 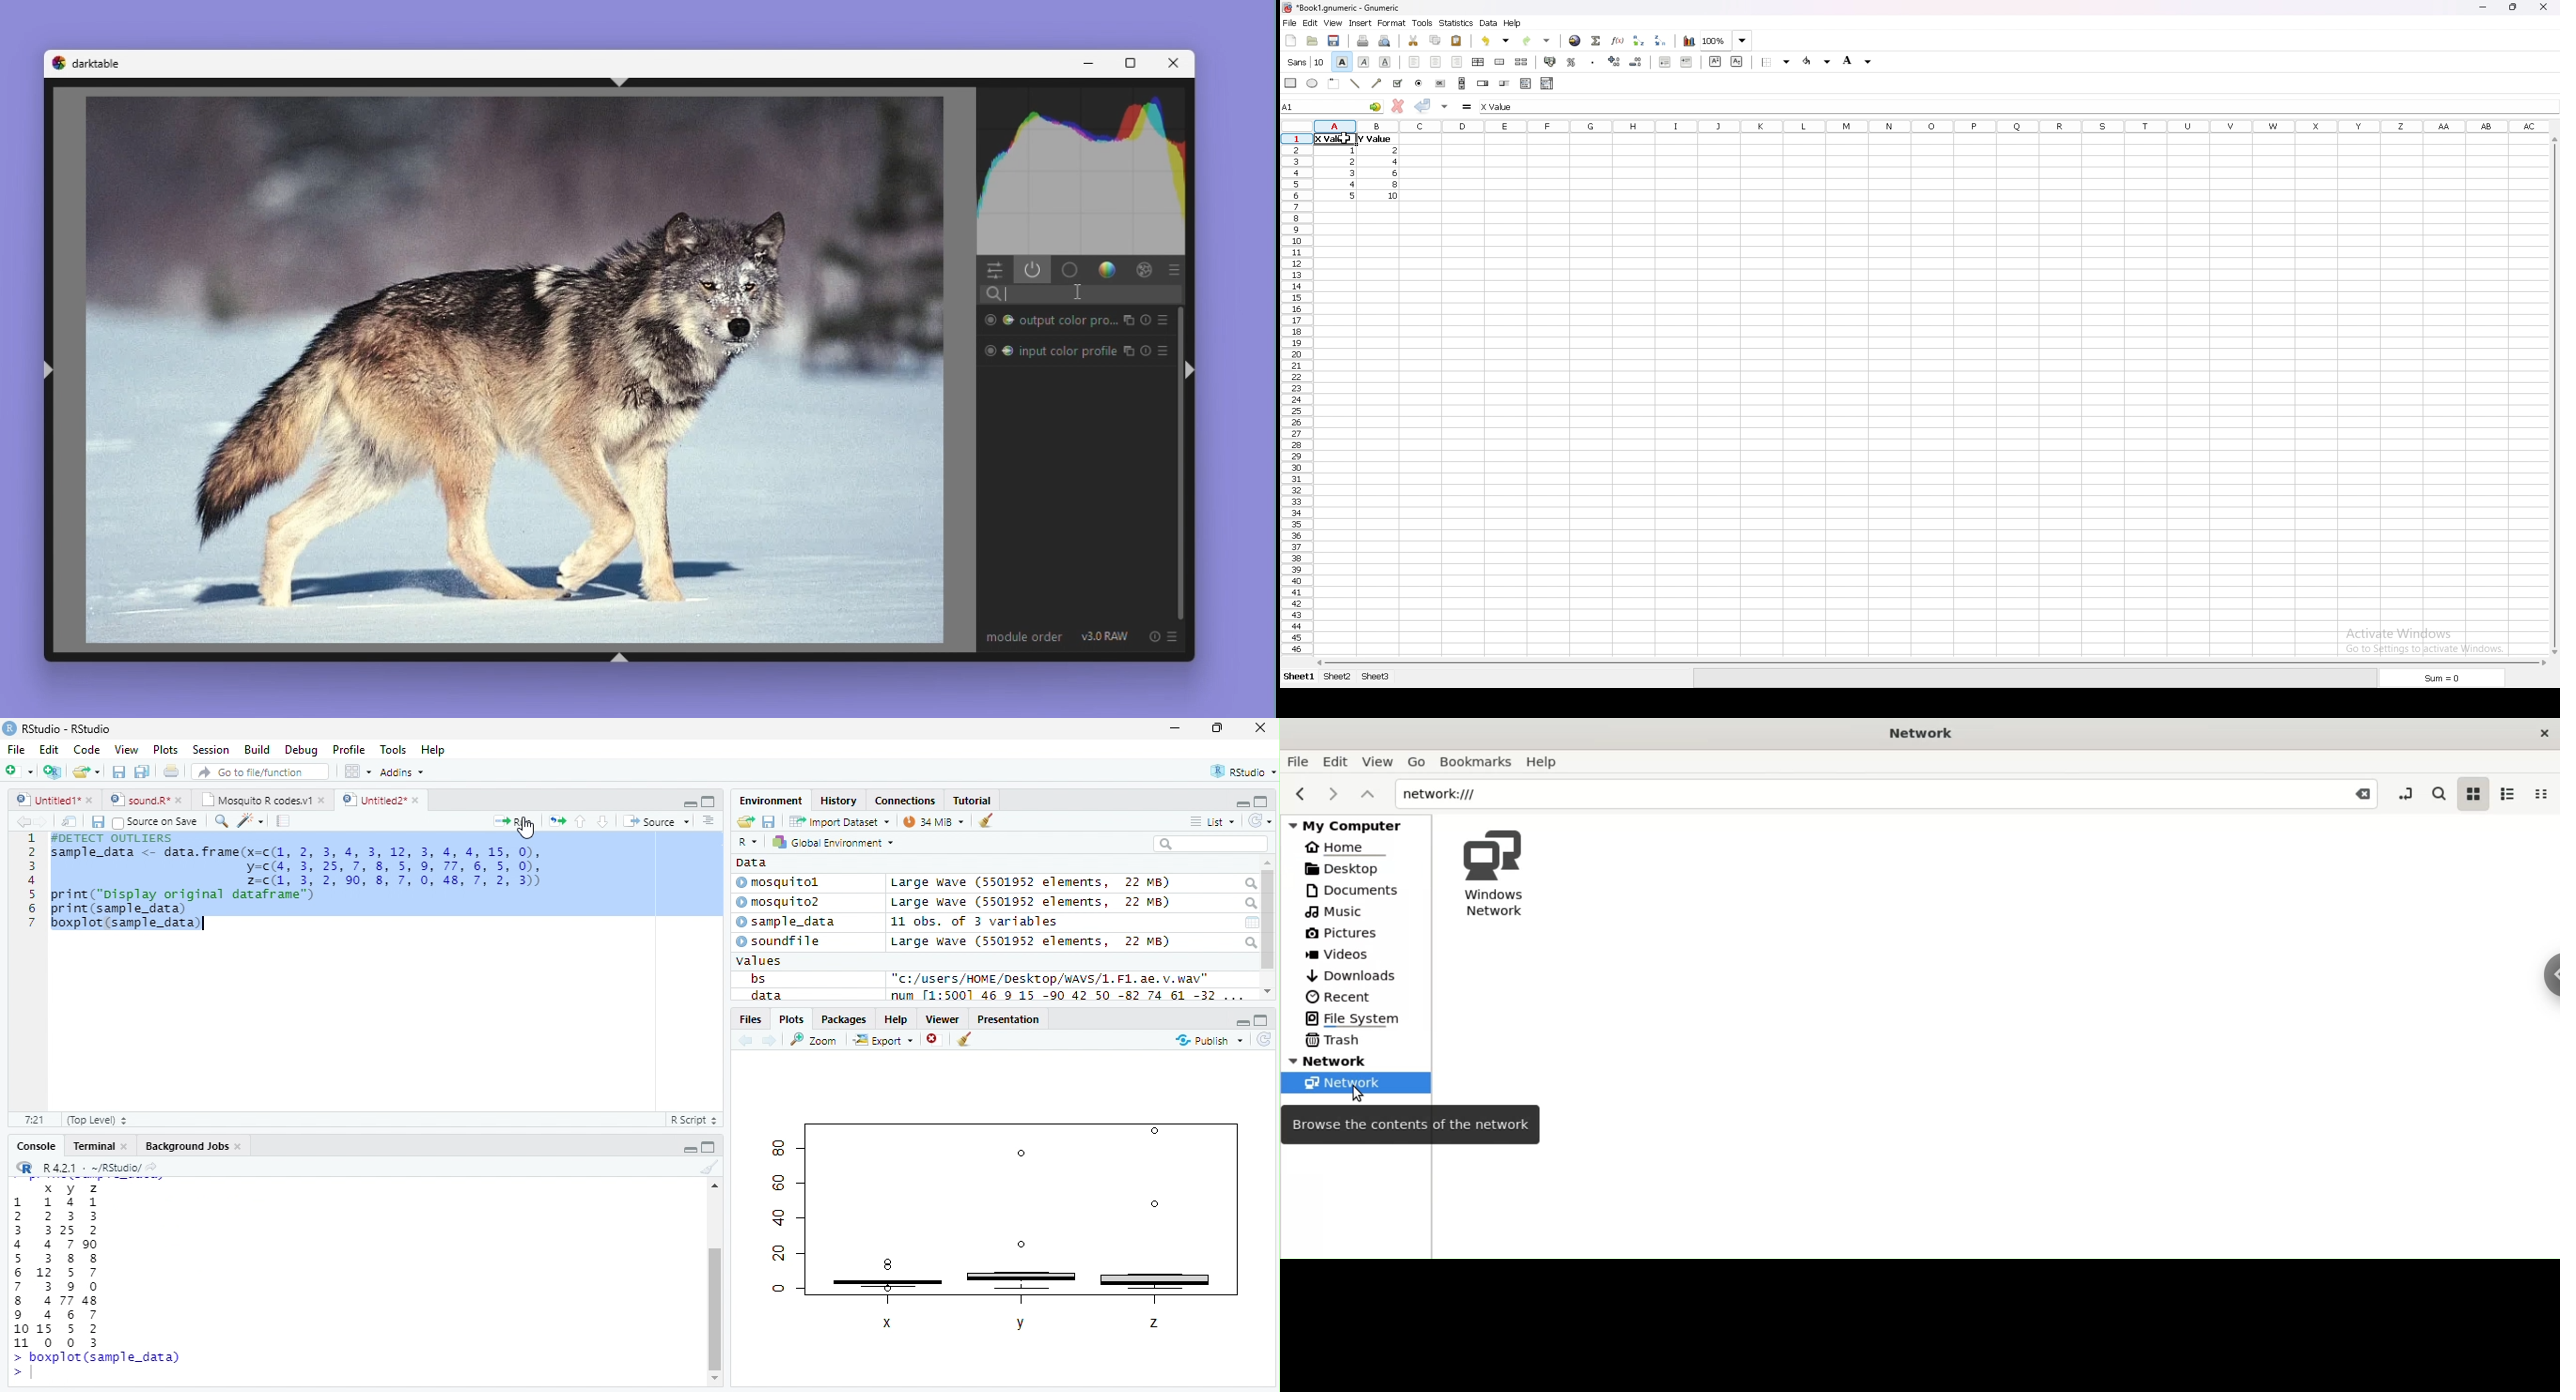 What do you see at coordinates (1509, 869) in the screenshot?
I see `Windows Network ` at bounding box center [1509, 869].